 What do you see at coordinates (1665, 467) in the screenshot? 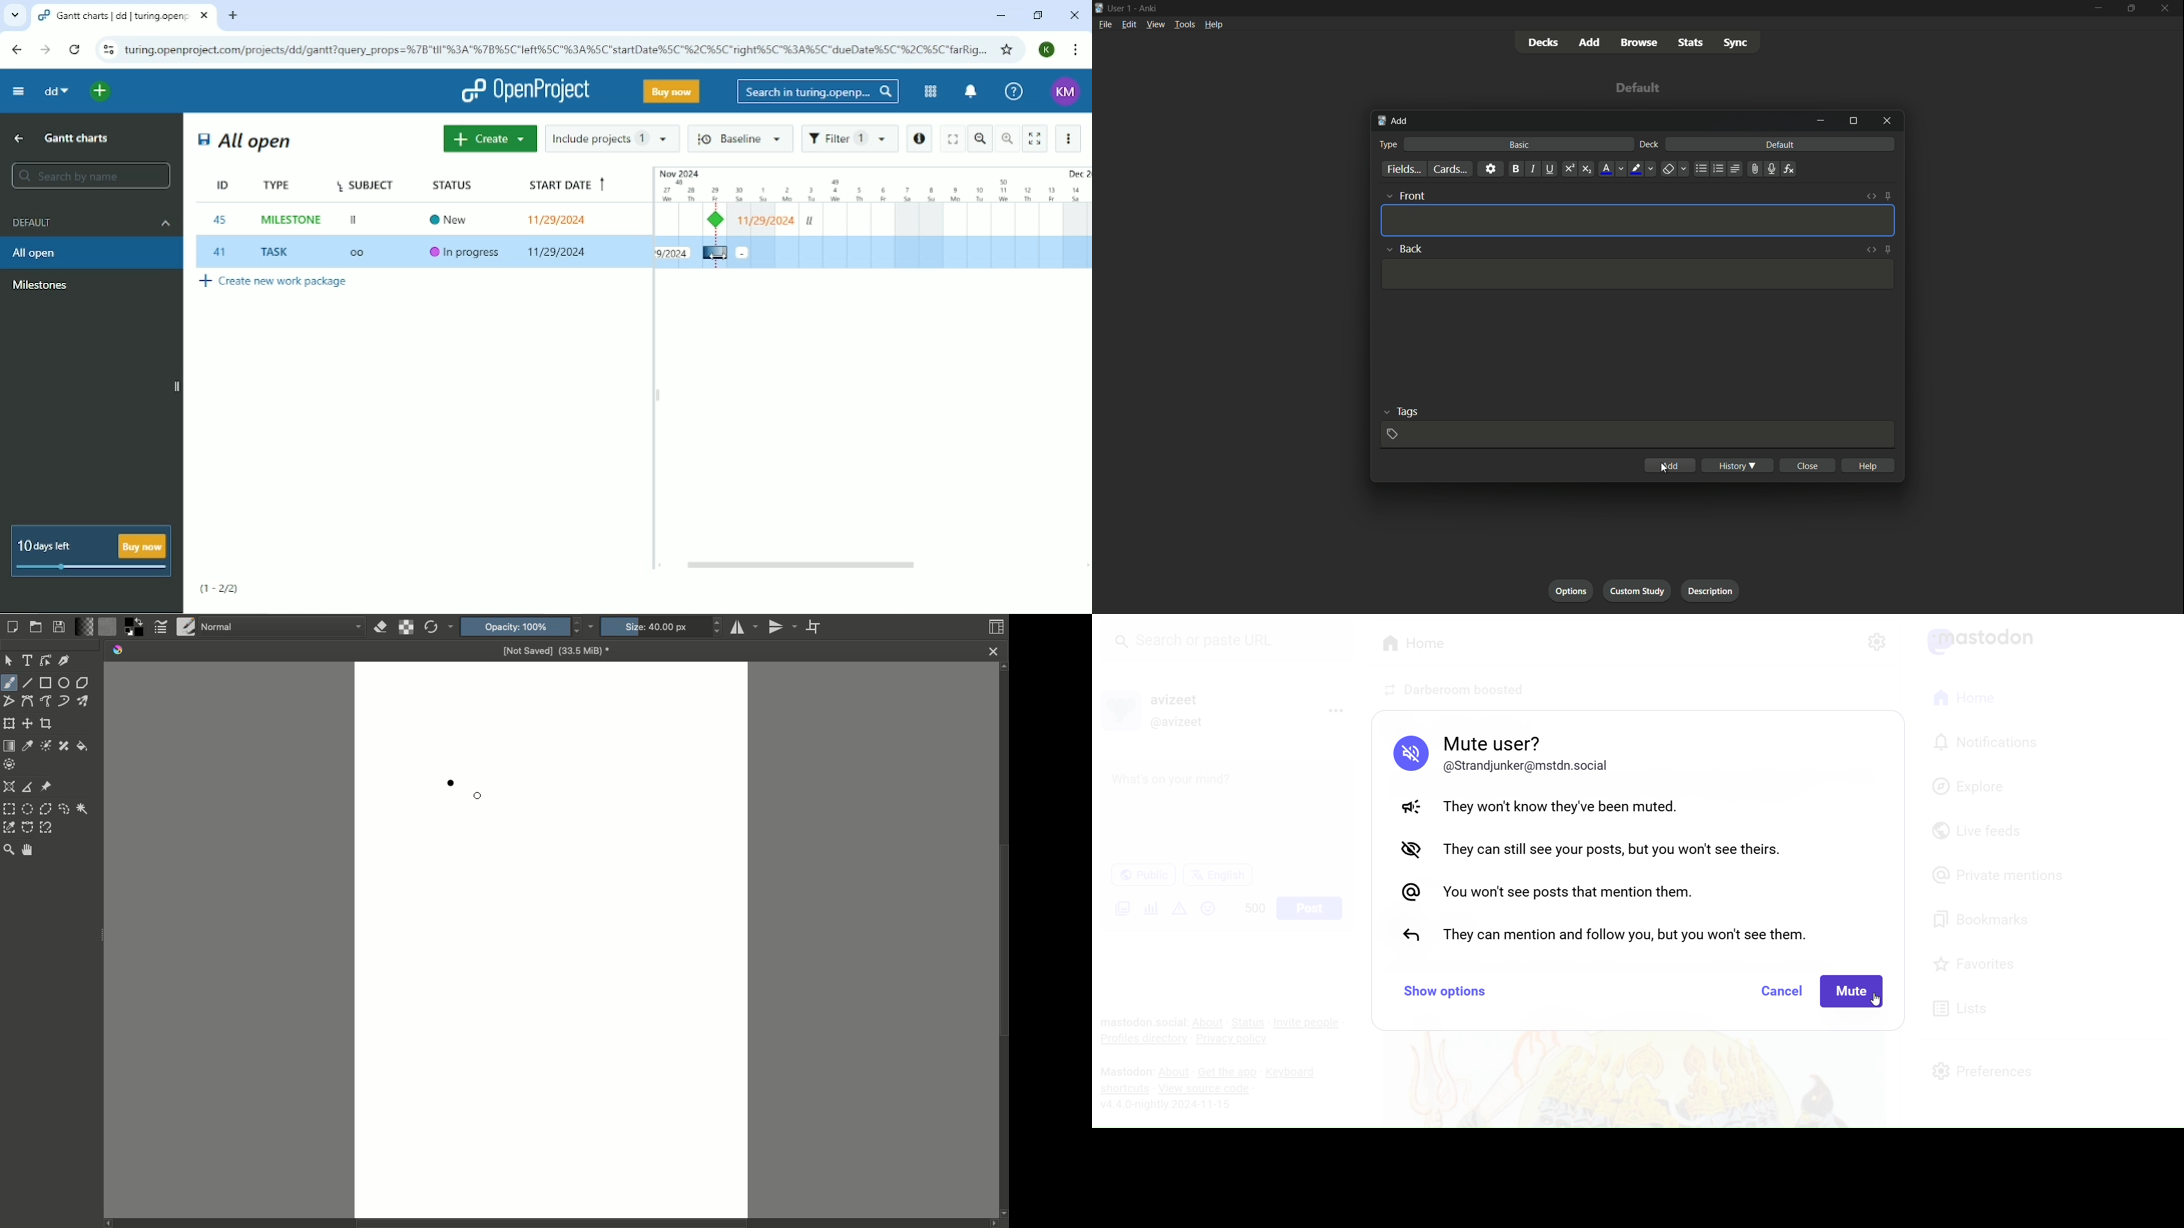
I see `cursor` at bounding box center [1665, 467].